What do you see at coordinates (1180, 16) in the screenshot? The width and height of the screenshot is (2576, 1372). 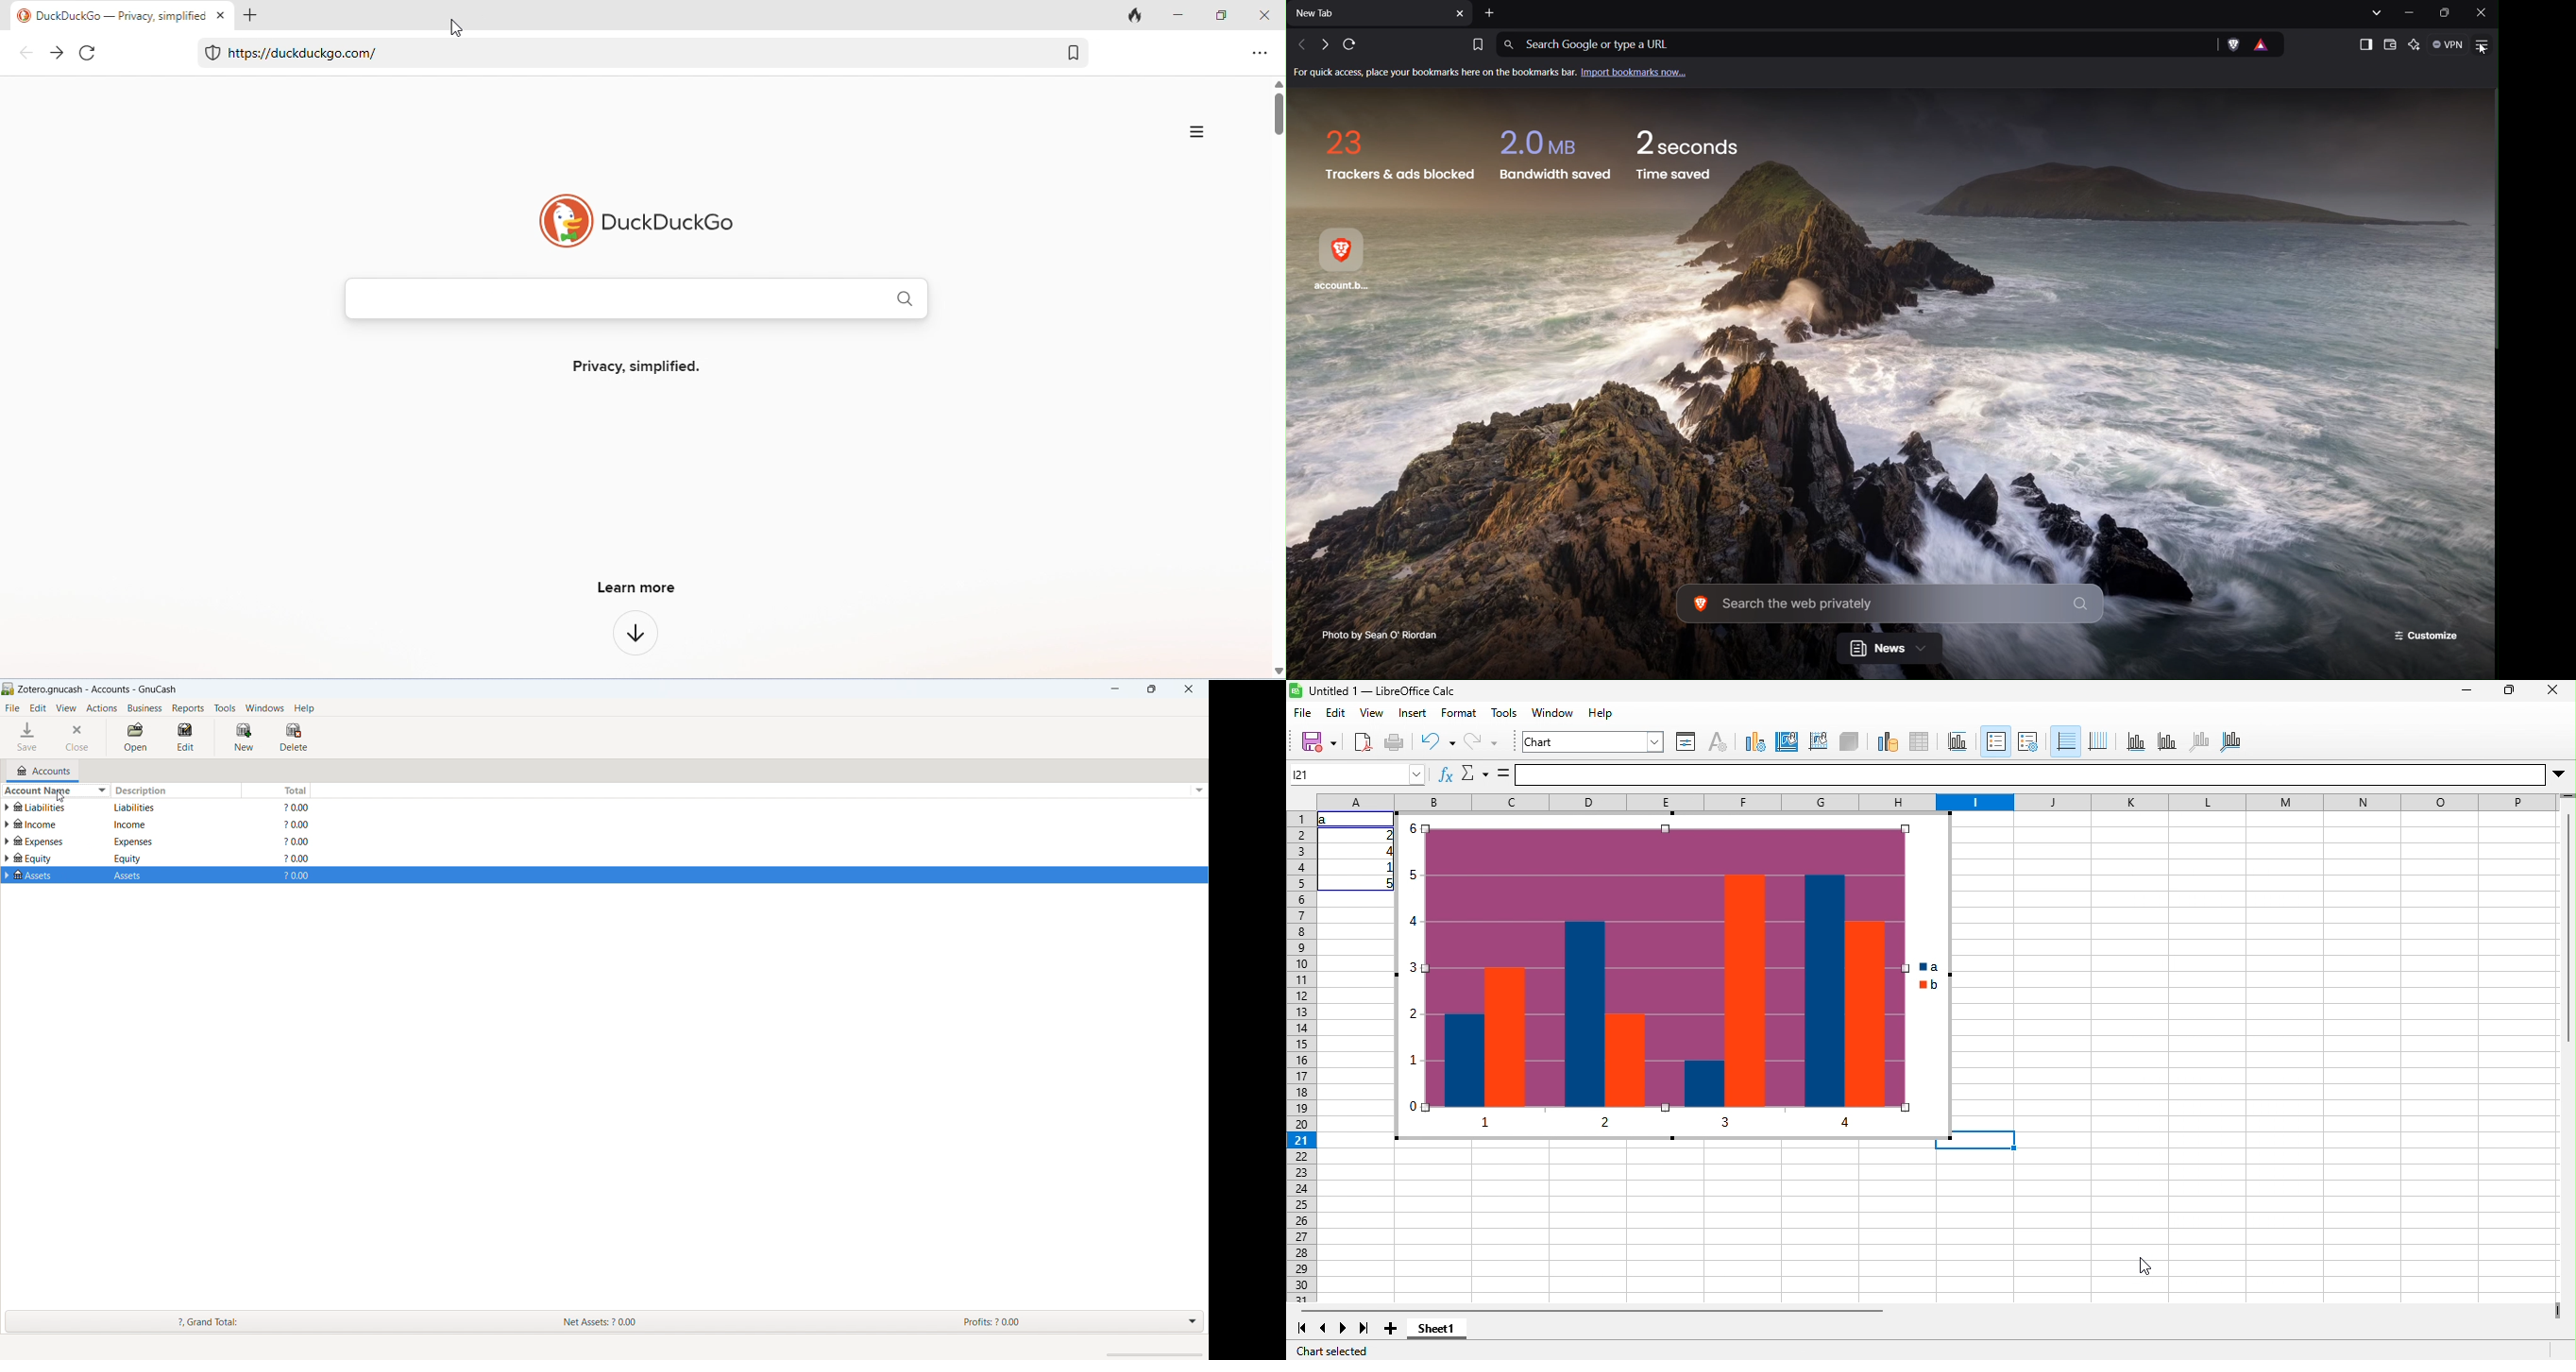 I see `minimize` at bounding box center [1180, 16].